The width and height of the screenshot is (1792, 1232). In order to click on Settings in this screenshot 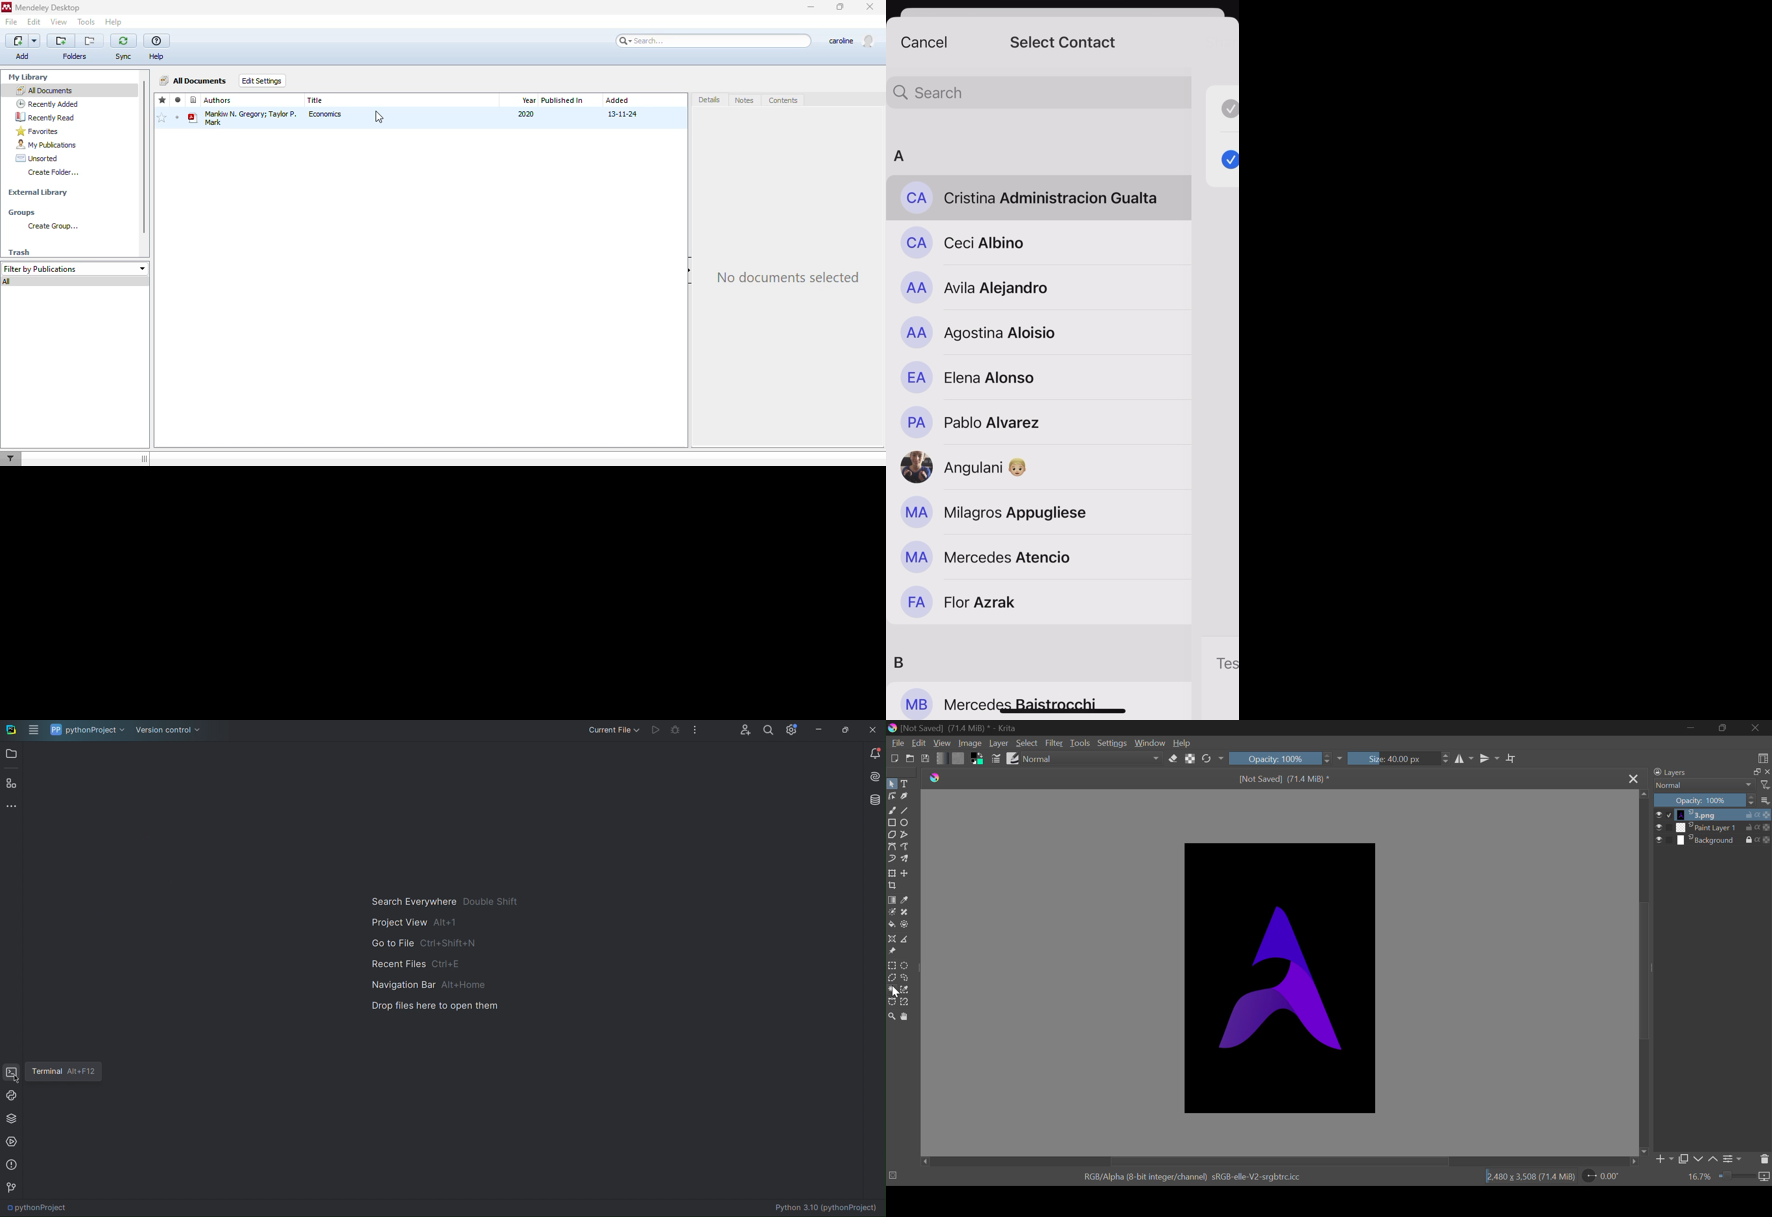, I will do `click(1111, 743)`.